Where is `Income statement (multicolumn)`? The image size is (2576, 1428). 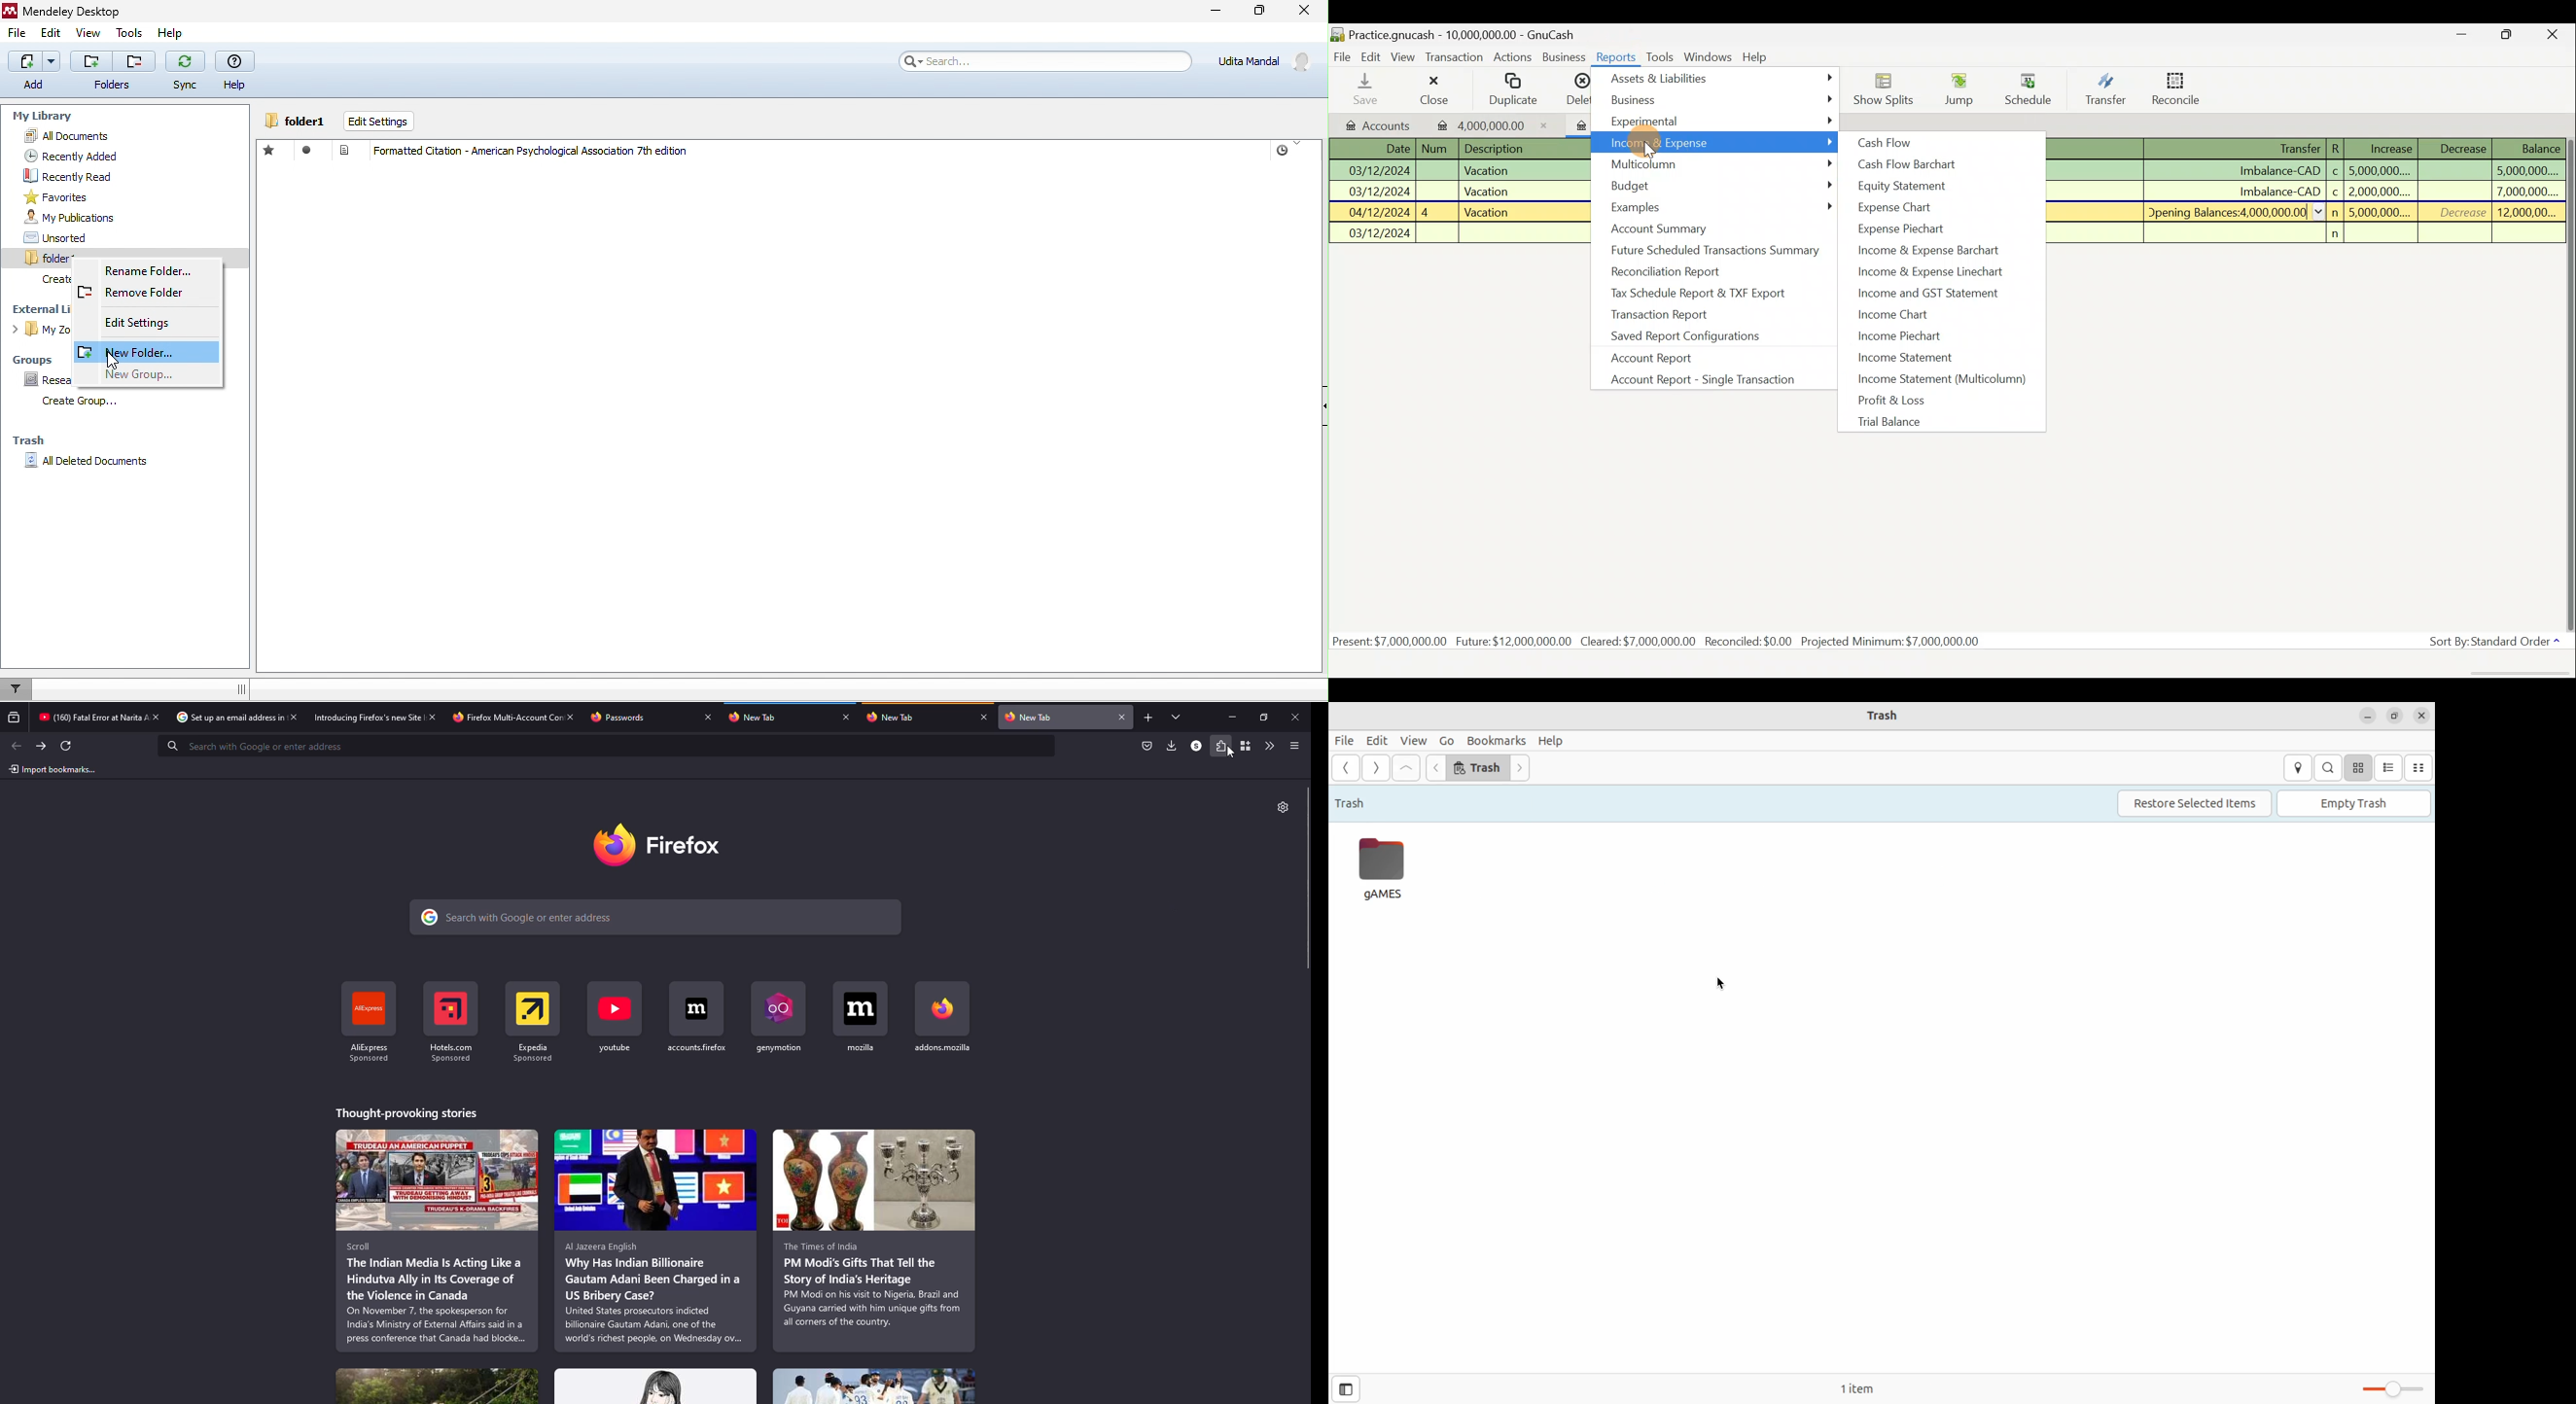
Income statement (multicolumn) is located at coordinates (1947, 380).